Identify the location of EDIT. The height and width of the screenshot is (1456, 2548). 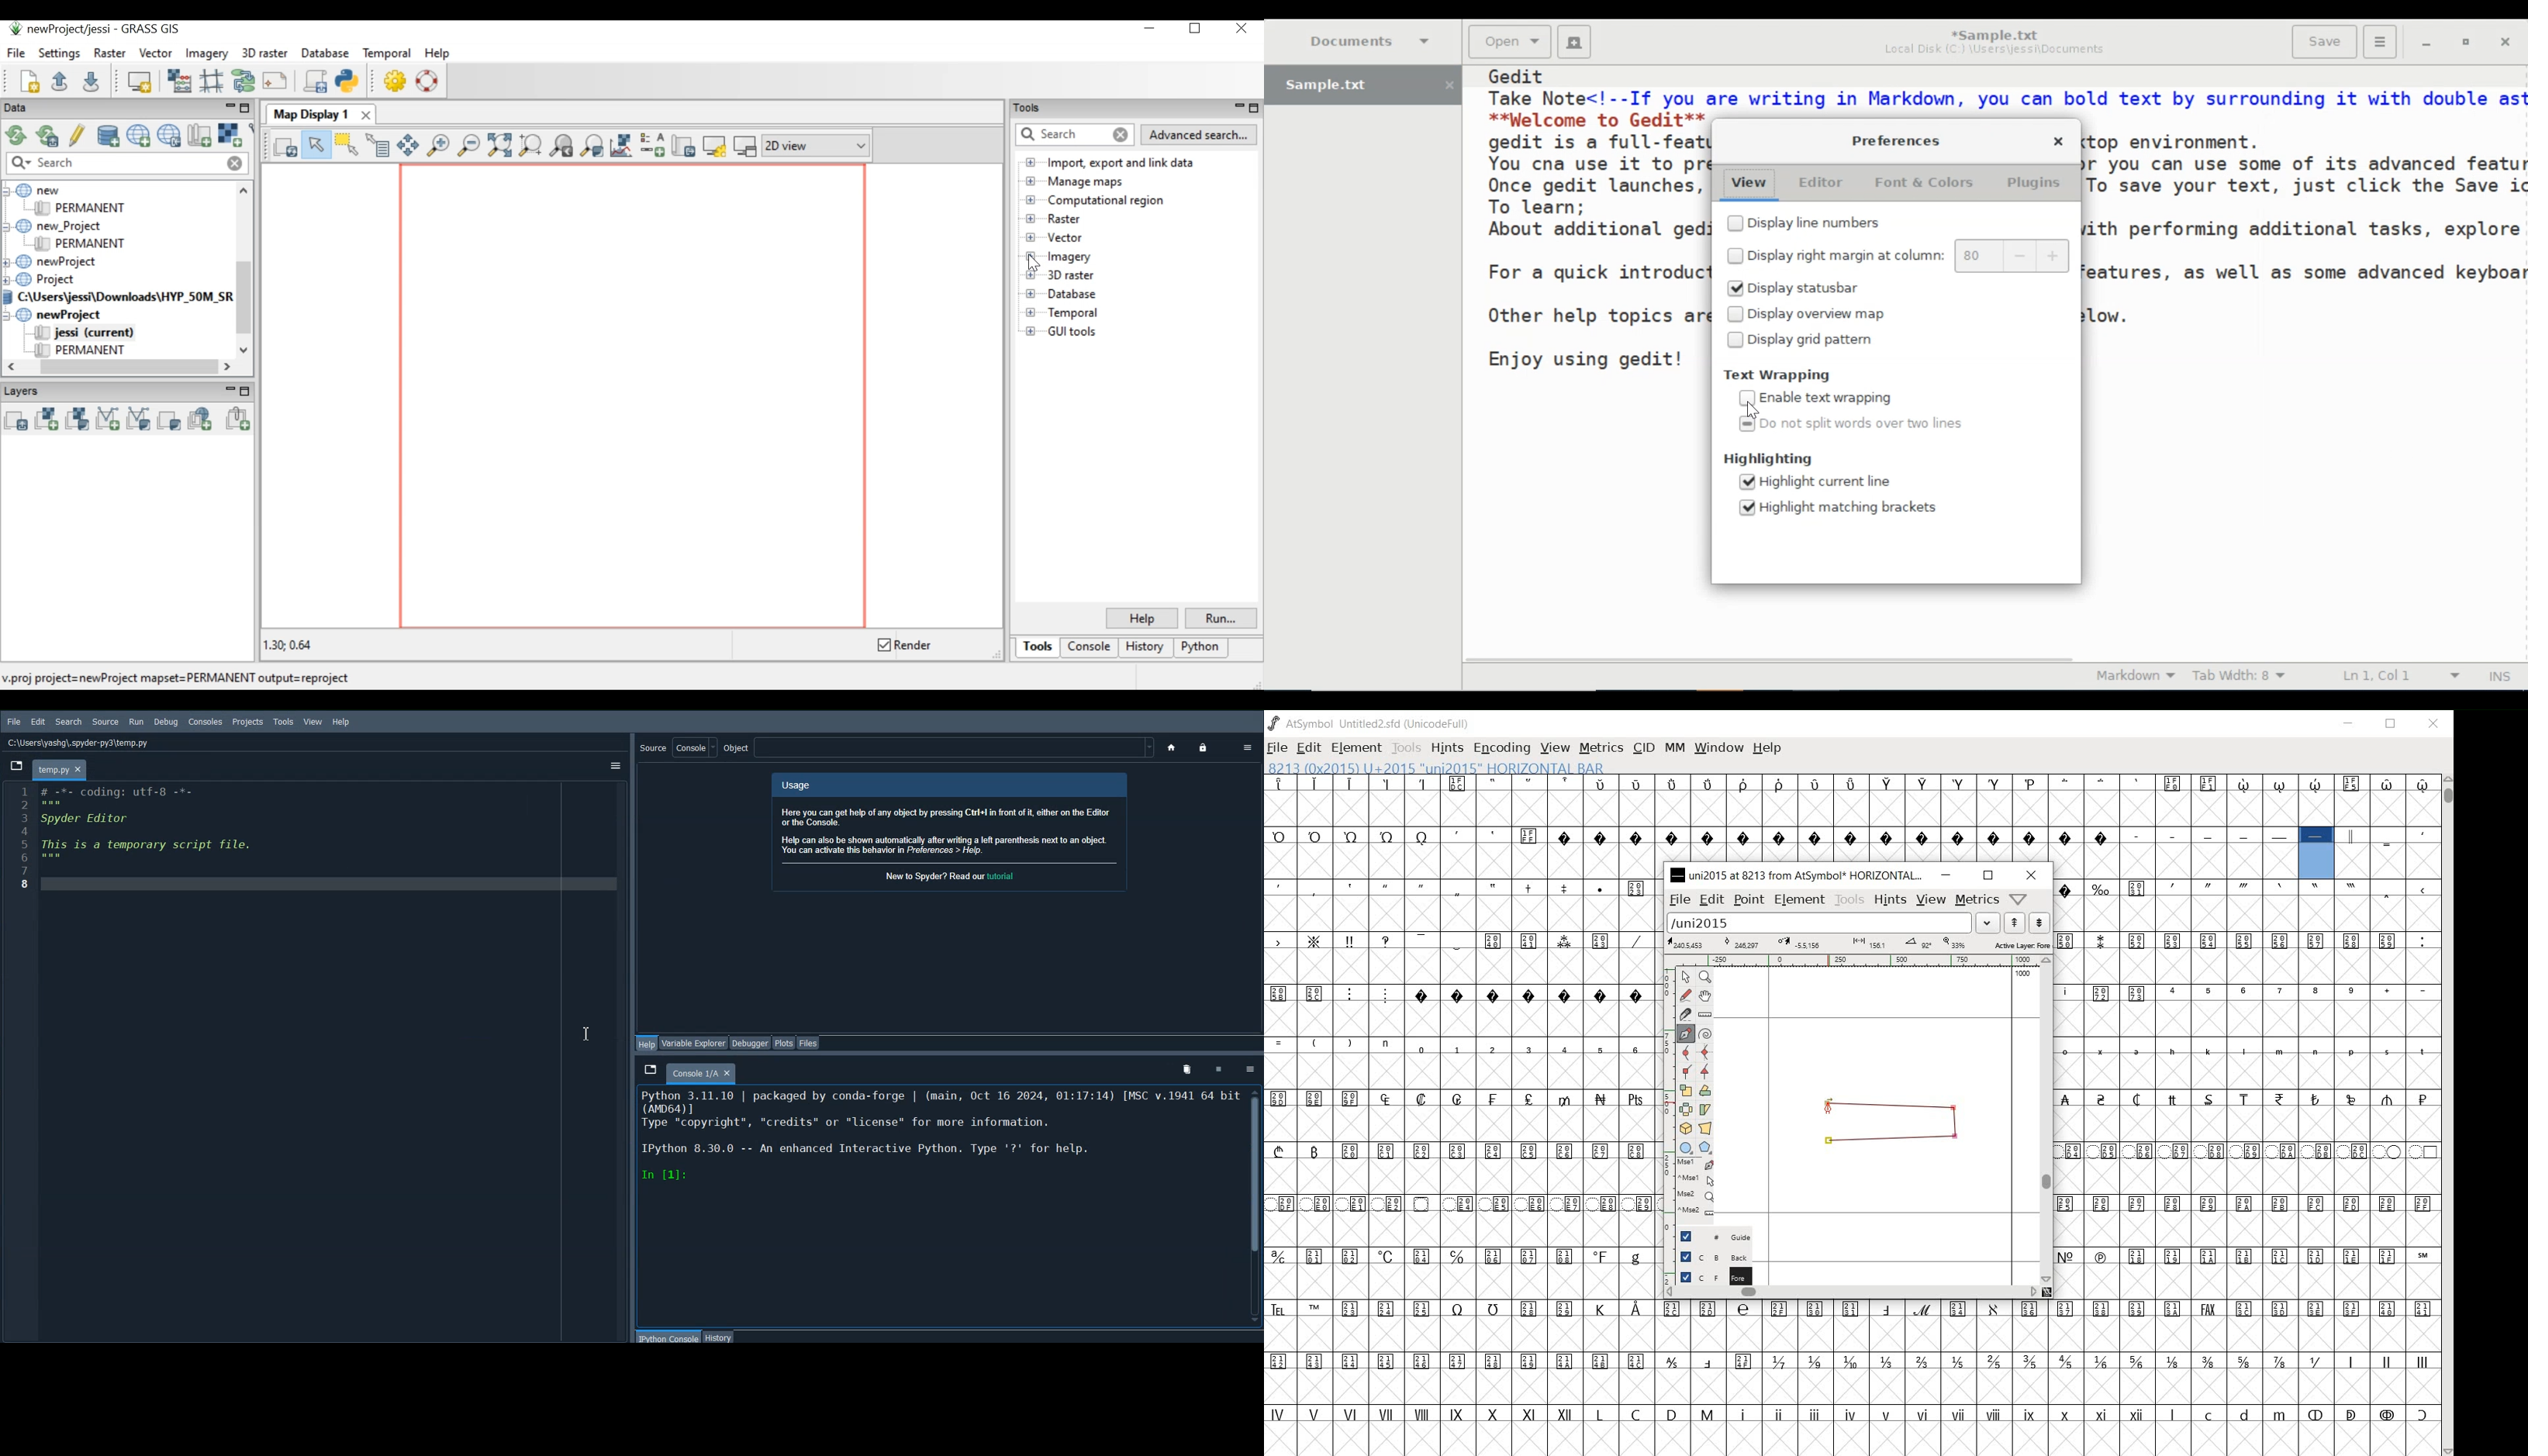
(1309, 747).